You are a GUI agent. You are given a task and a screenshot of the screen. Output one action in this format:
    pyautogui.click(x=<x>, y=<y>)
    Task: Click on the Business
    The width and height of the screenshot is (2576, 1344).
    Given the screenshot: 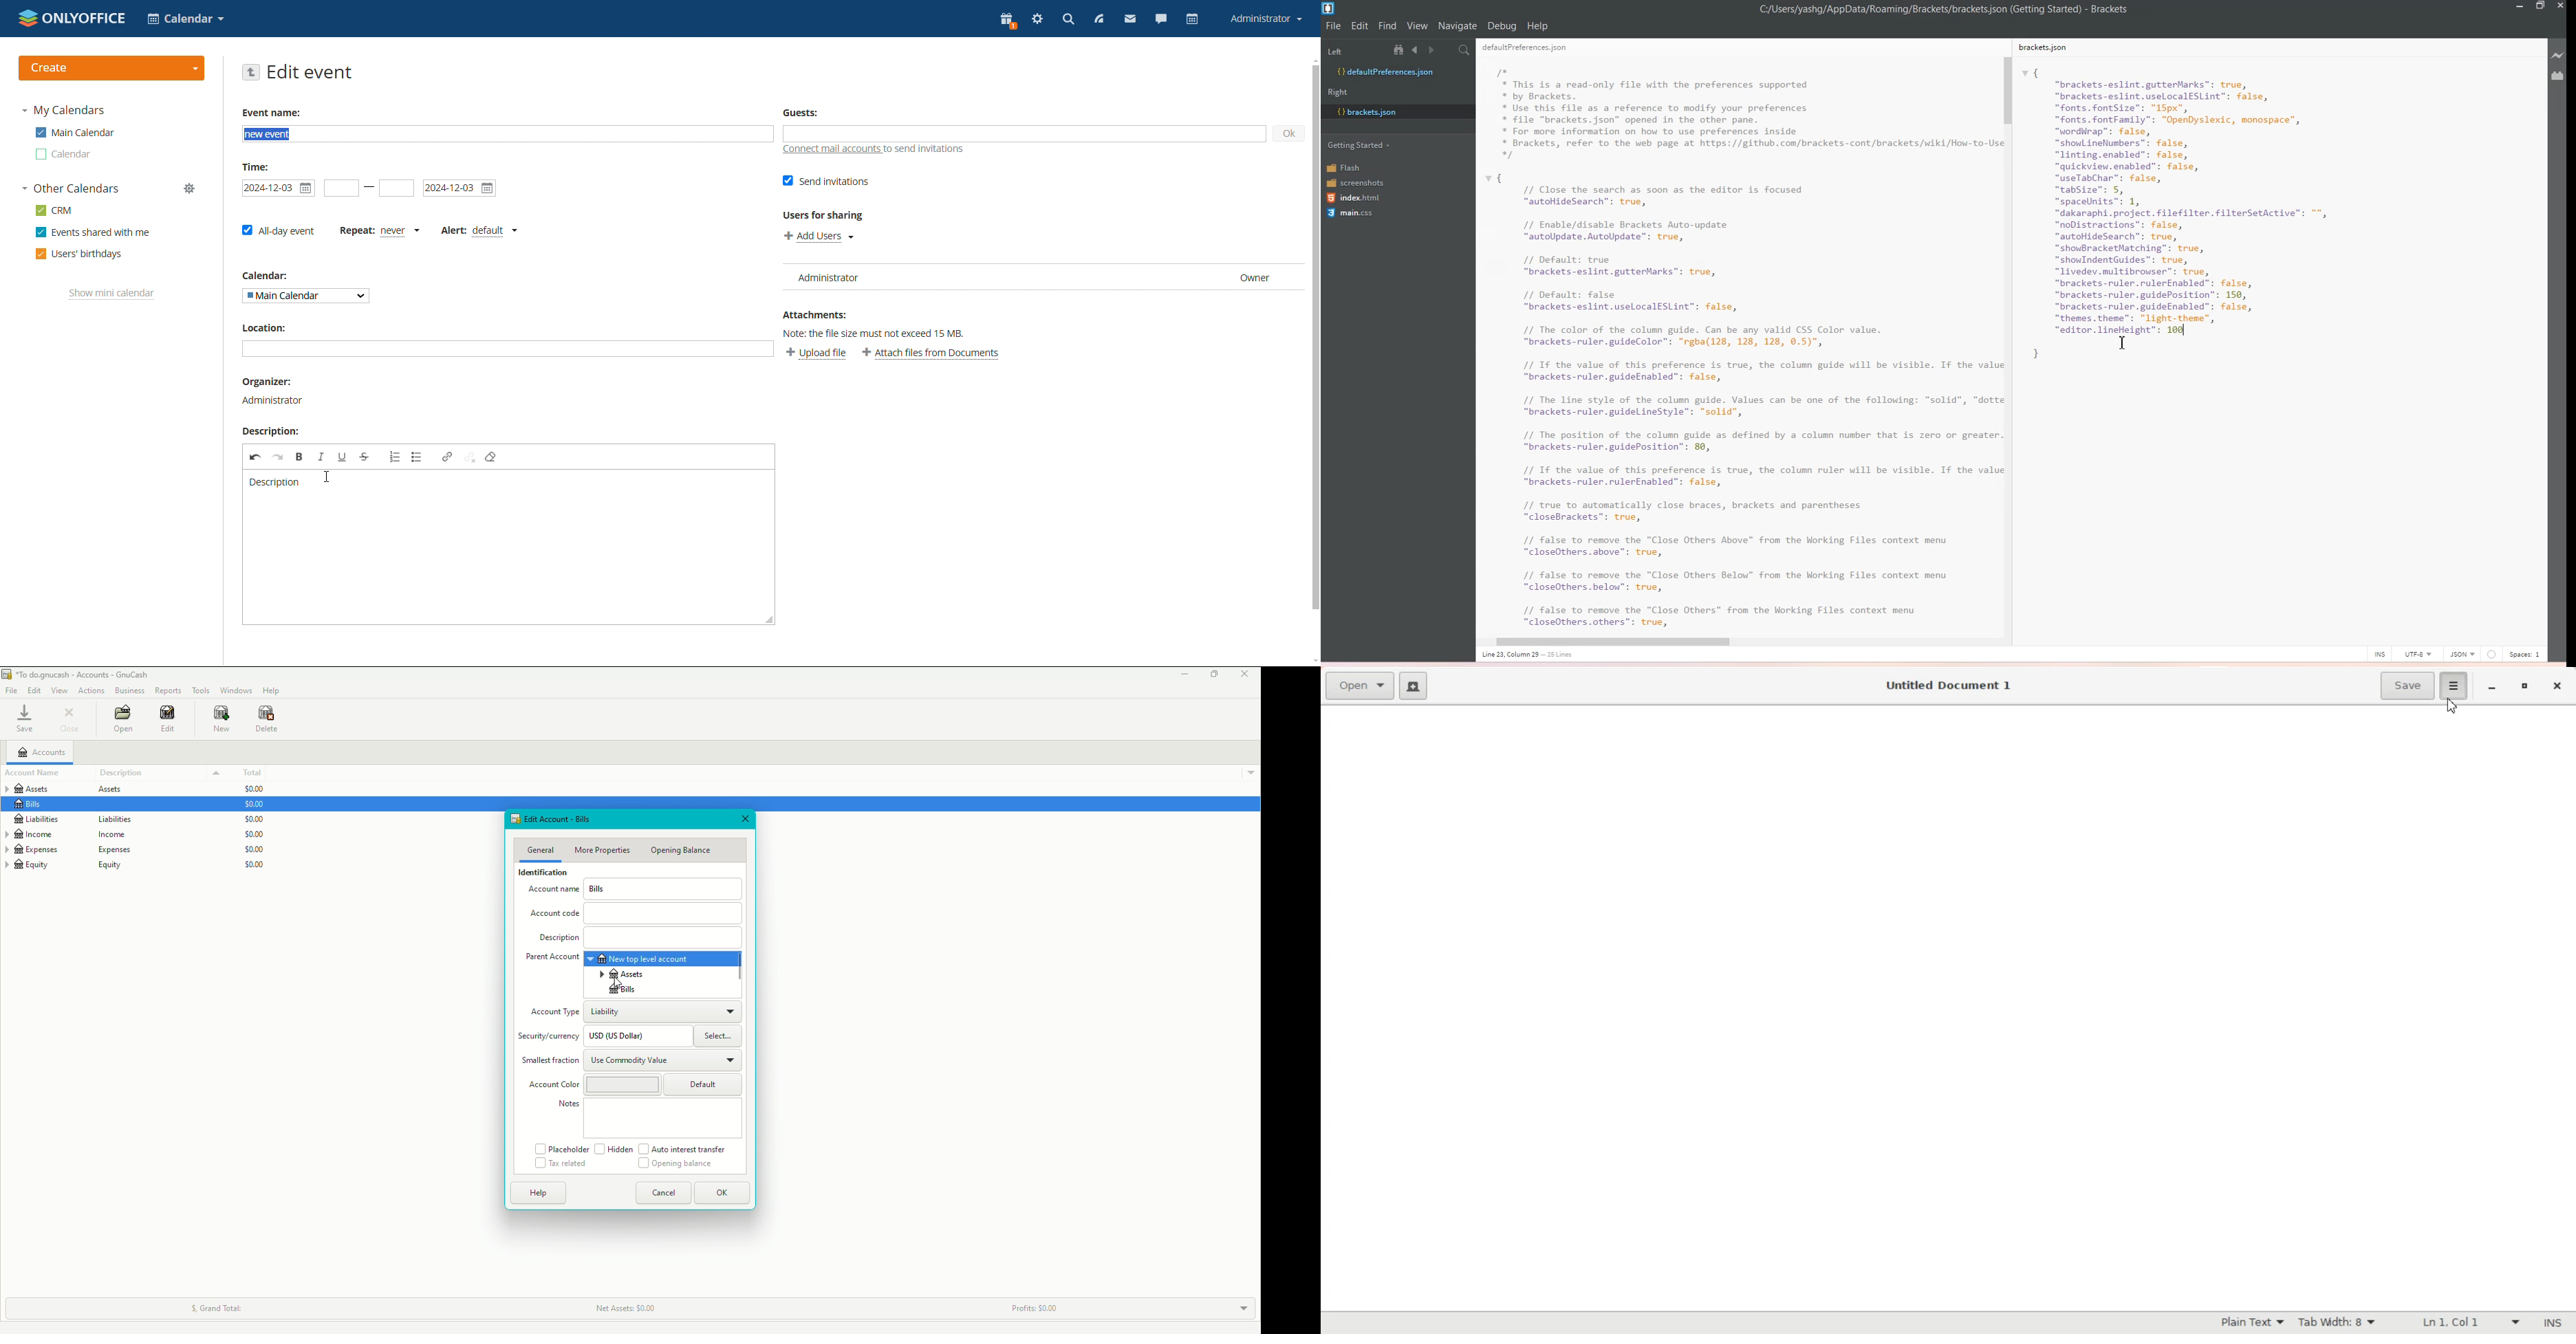 What is the action you would take?
    pyautogui.click(x=130, y=691)
    